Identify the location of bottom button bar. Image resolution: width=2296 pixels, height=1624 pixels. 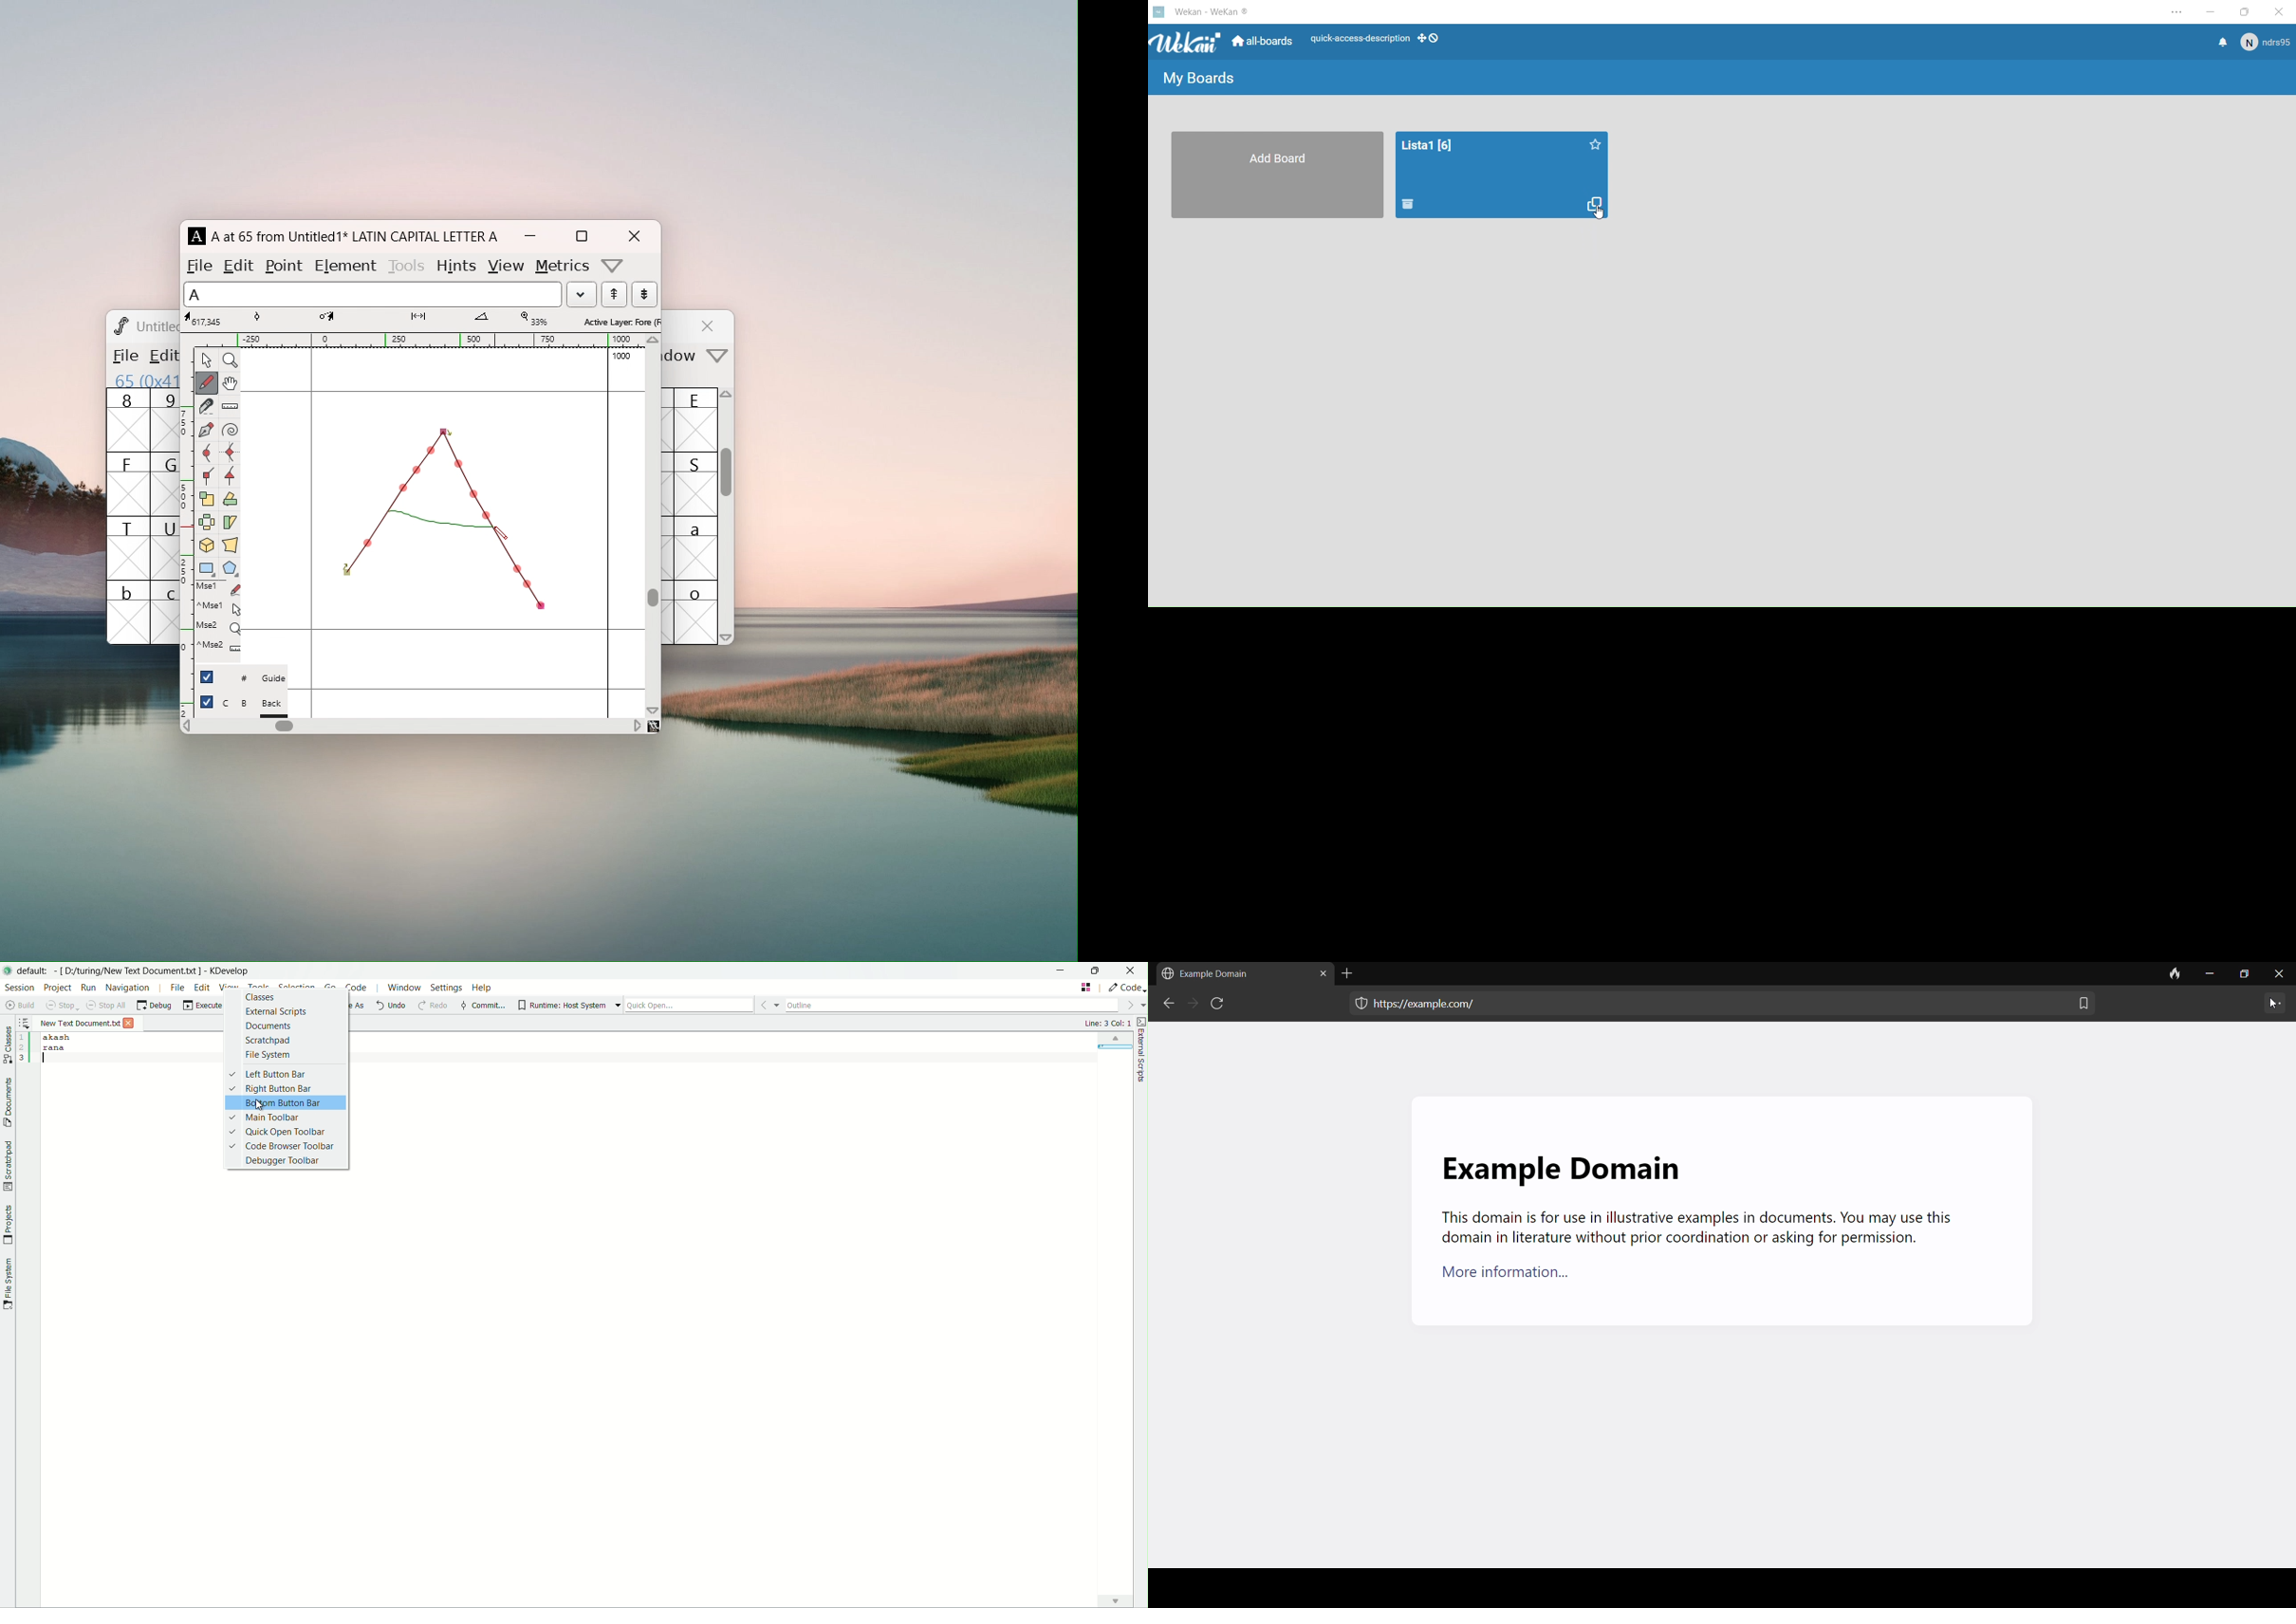
(282, 1104).